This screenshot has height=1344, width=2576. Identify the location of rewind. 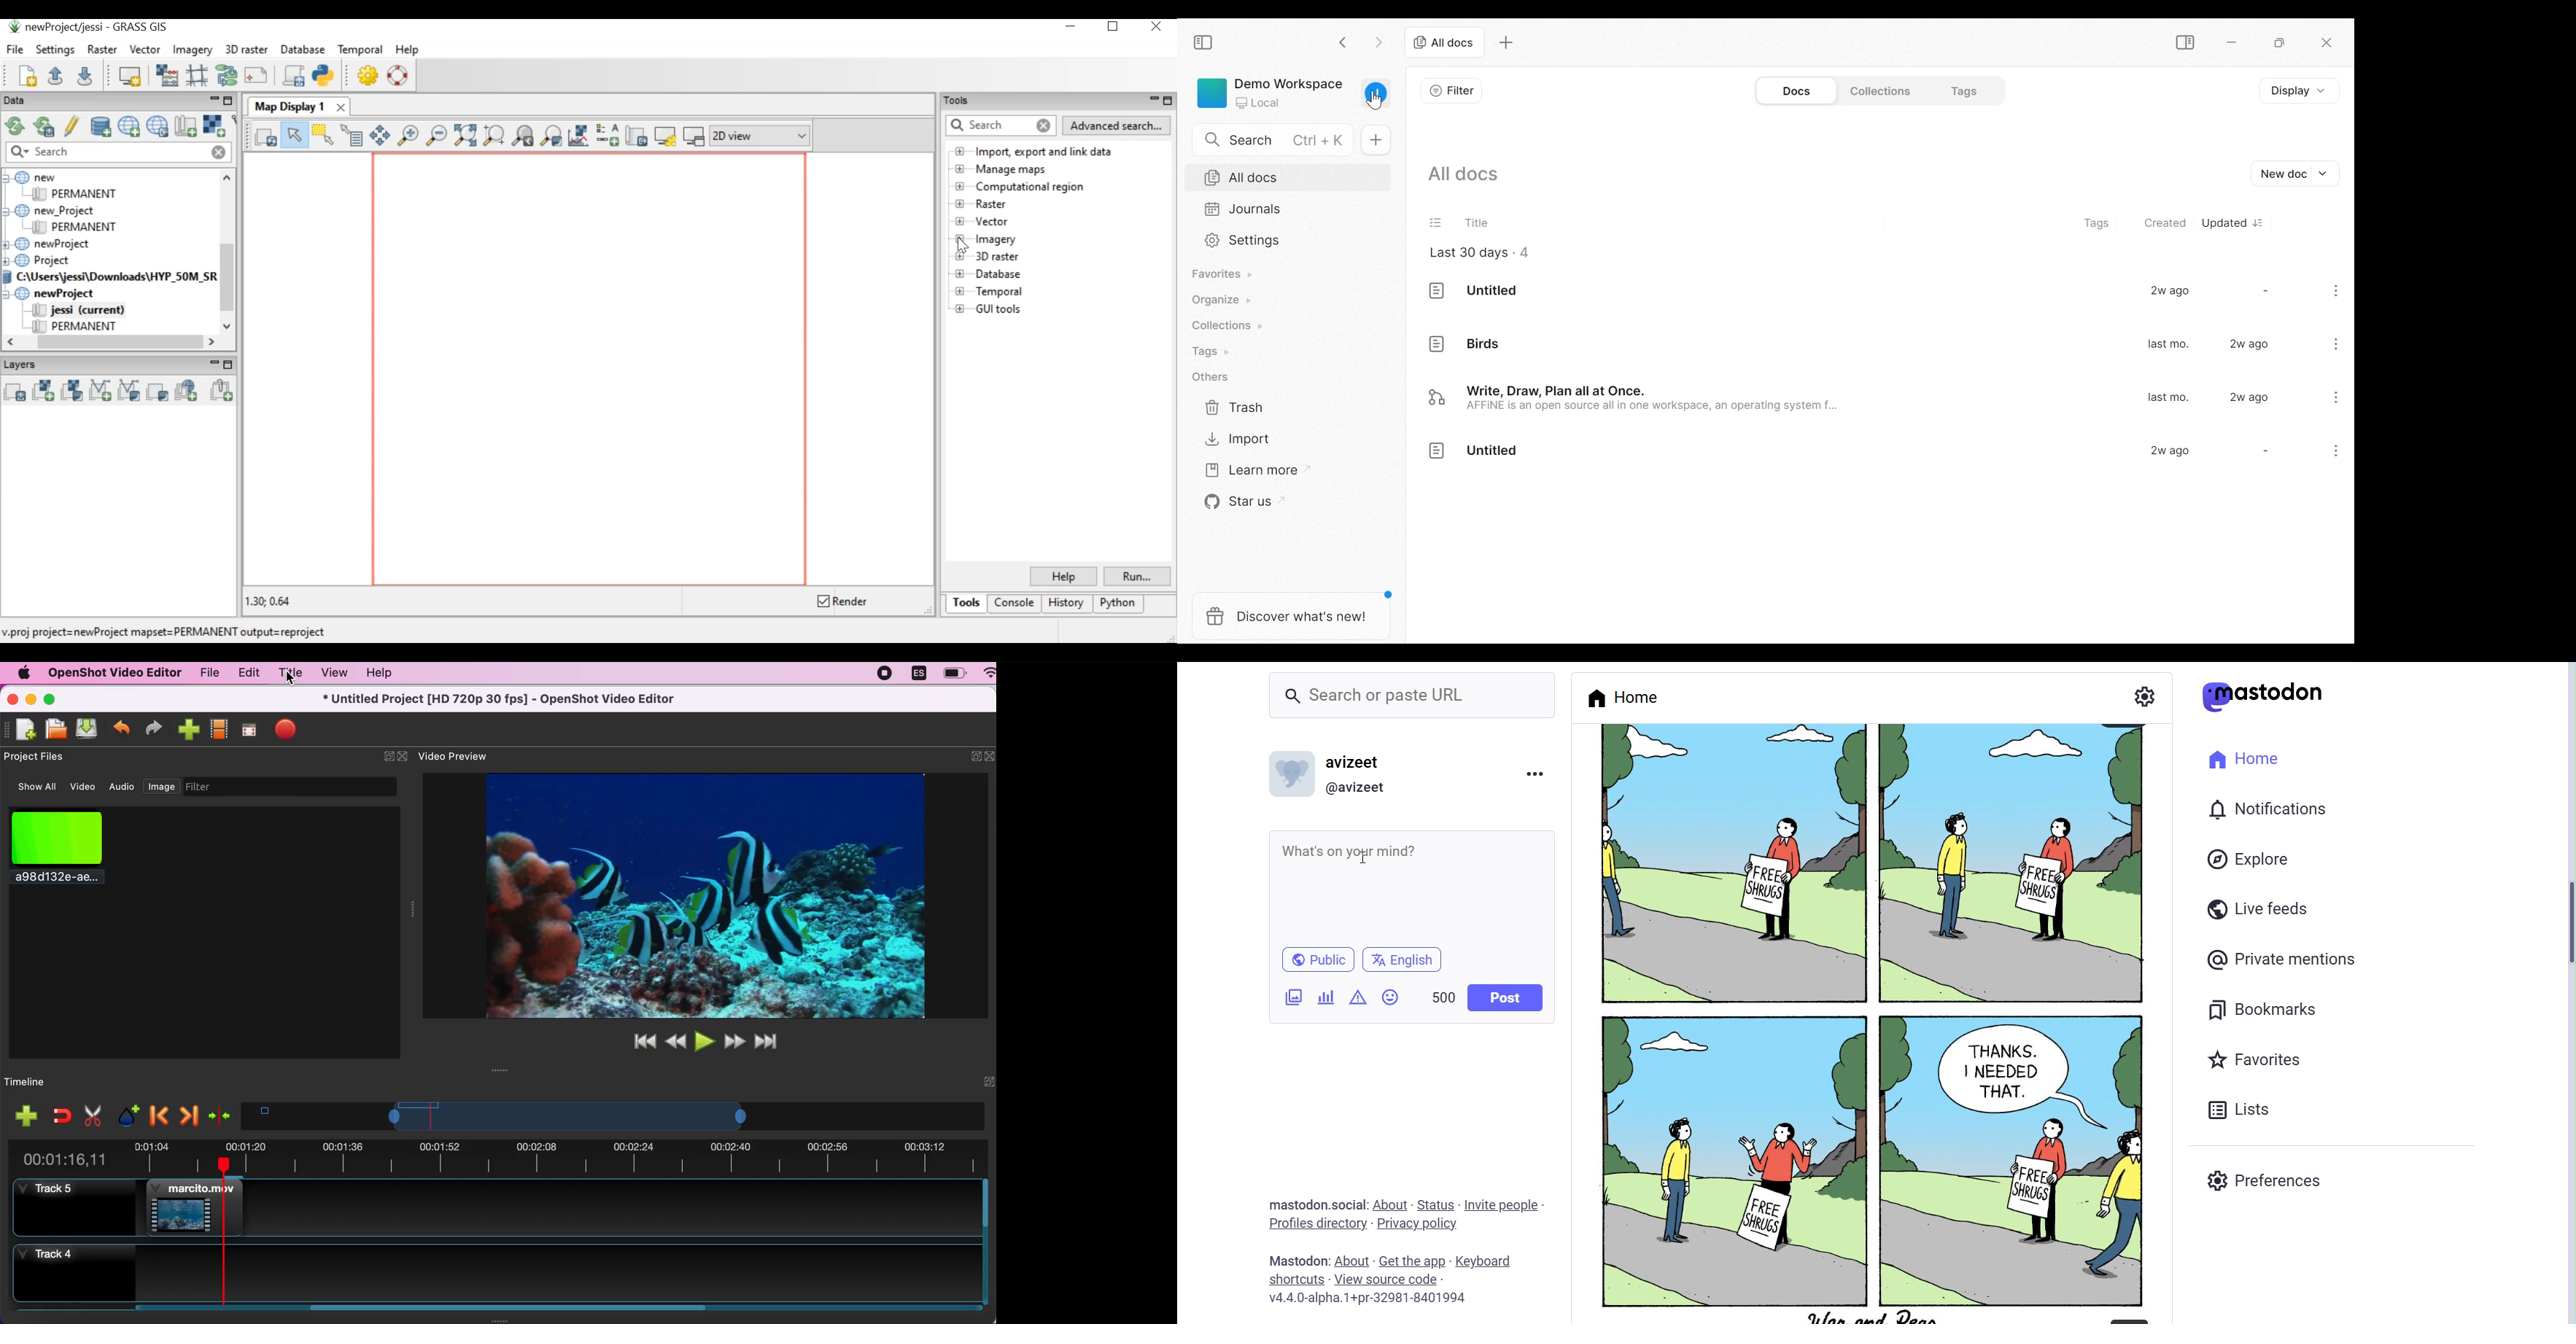
(676, 1040).